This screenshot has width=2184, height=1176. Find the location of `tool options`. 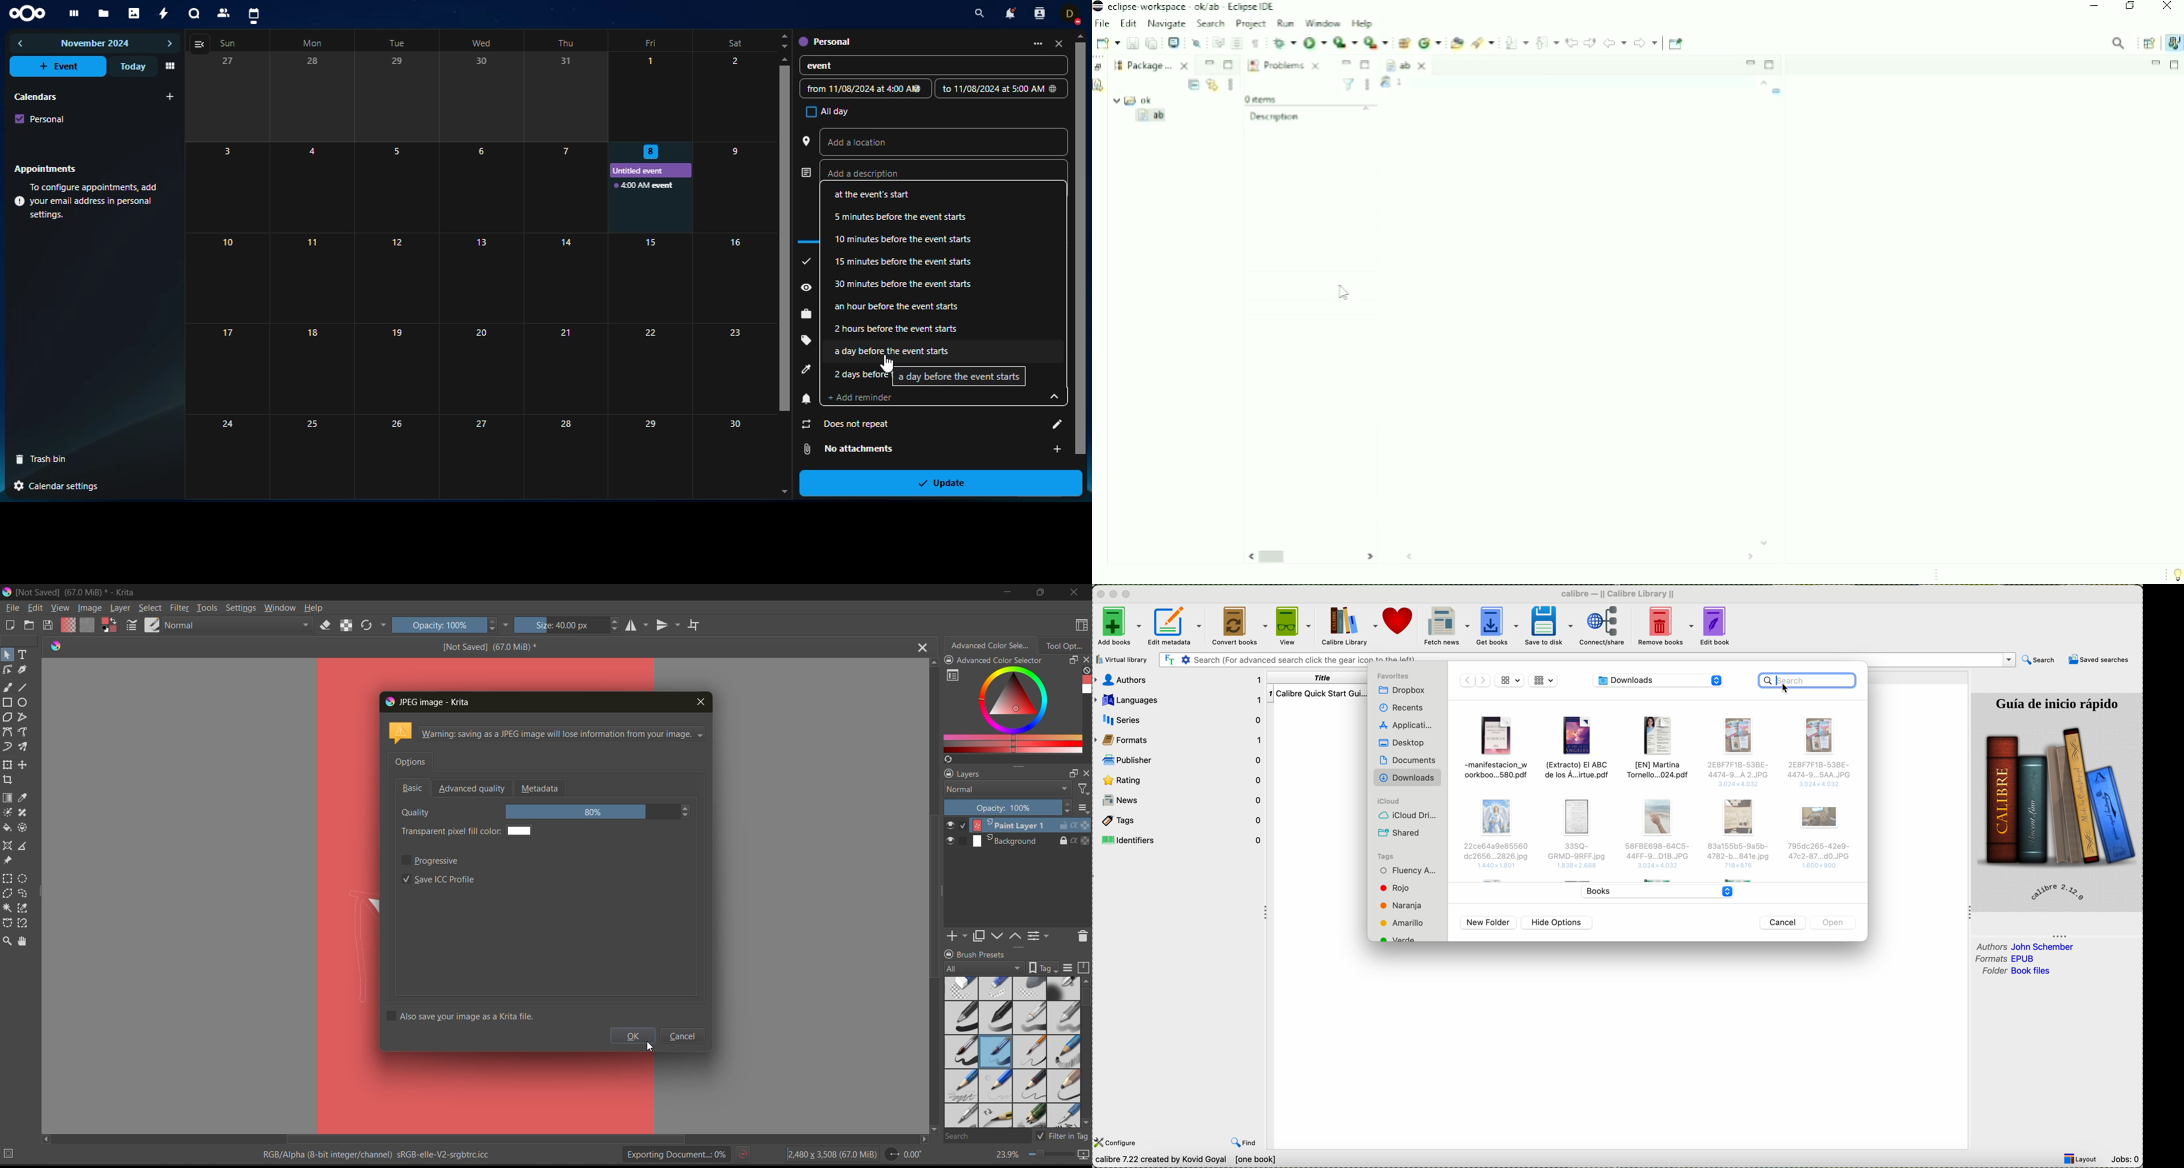

tool options is located at coordinates (1066, 648).